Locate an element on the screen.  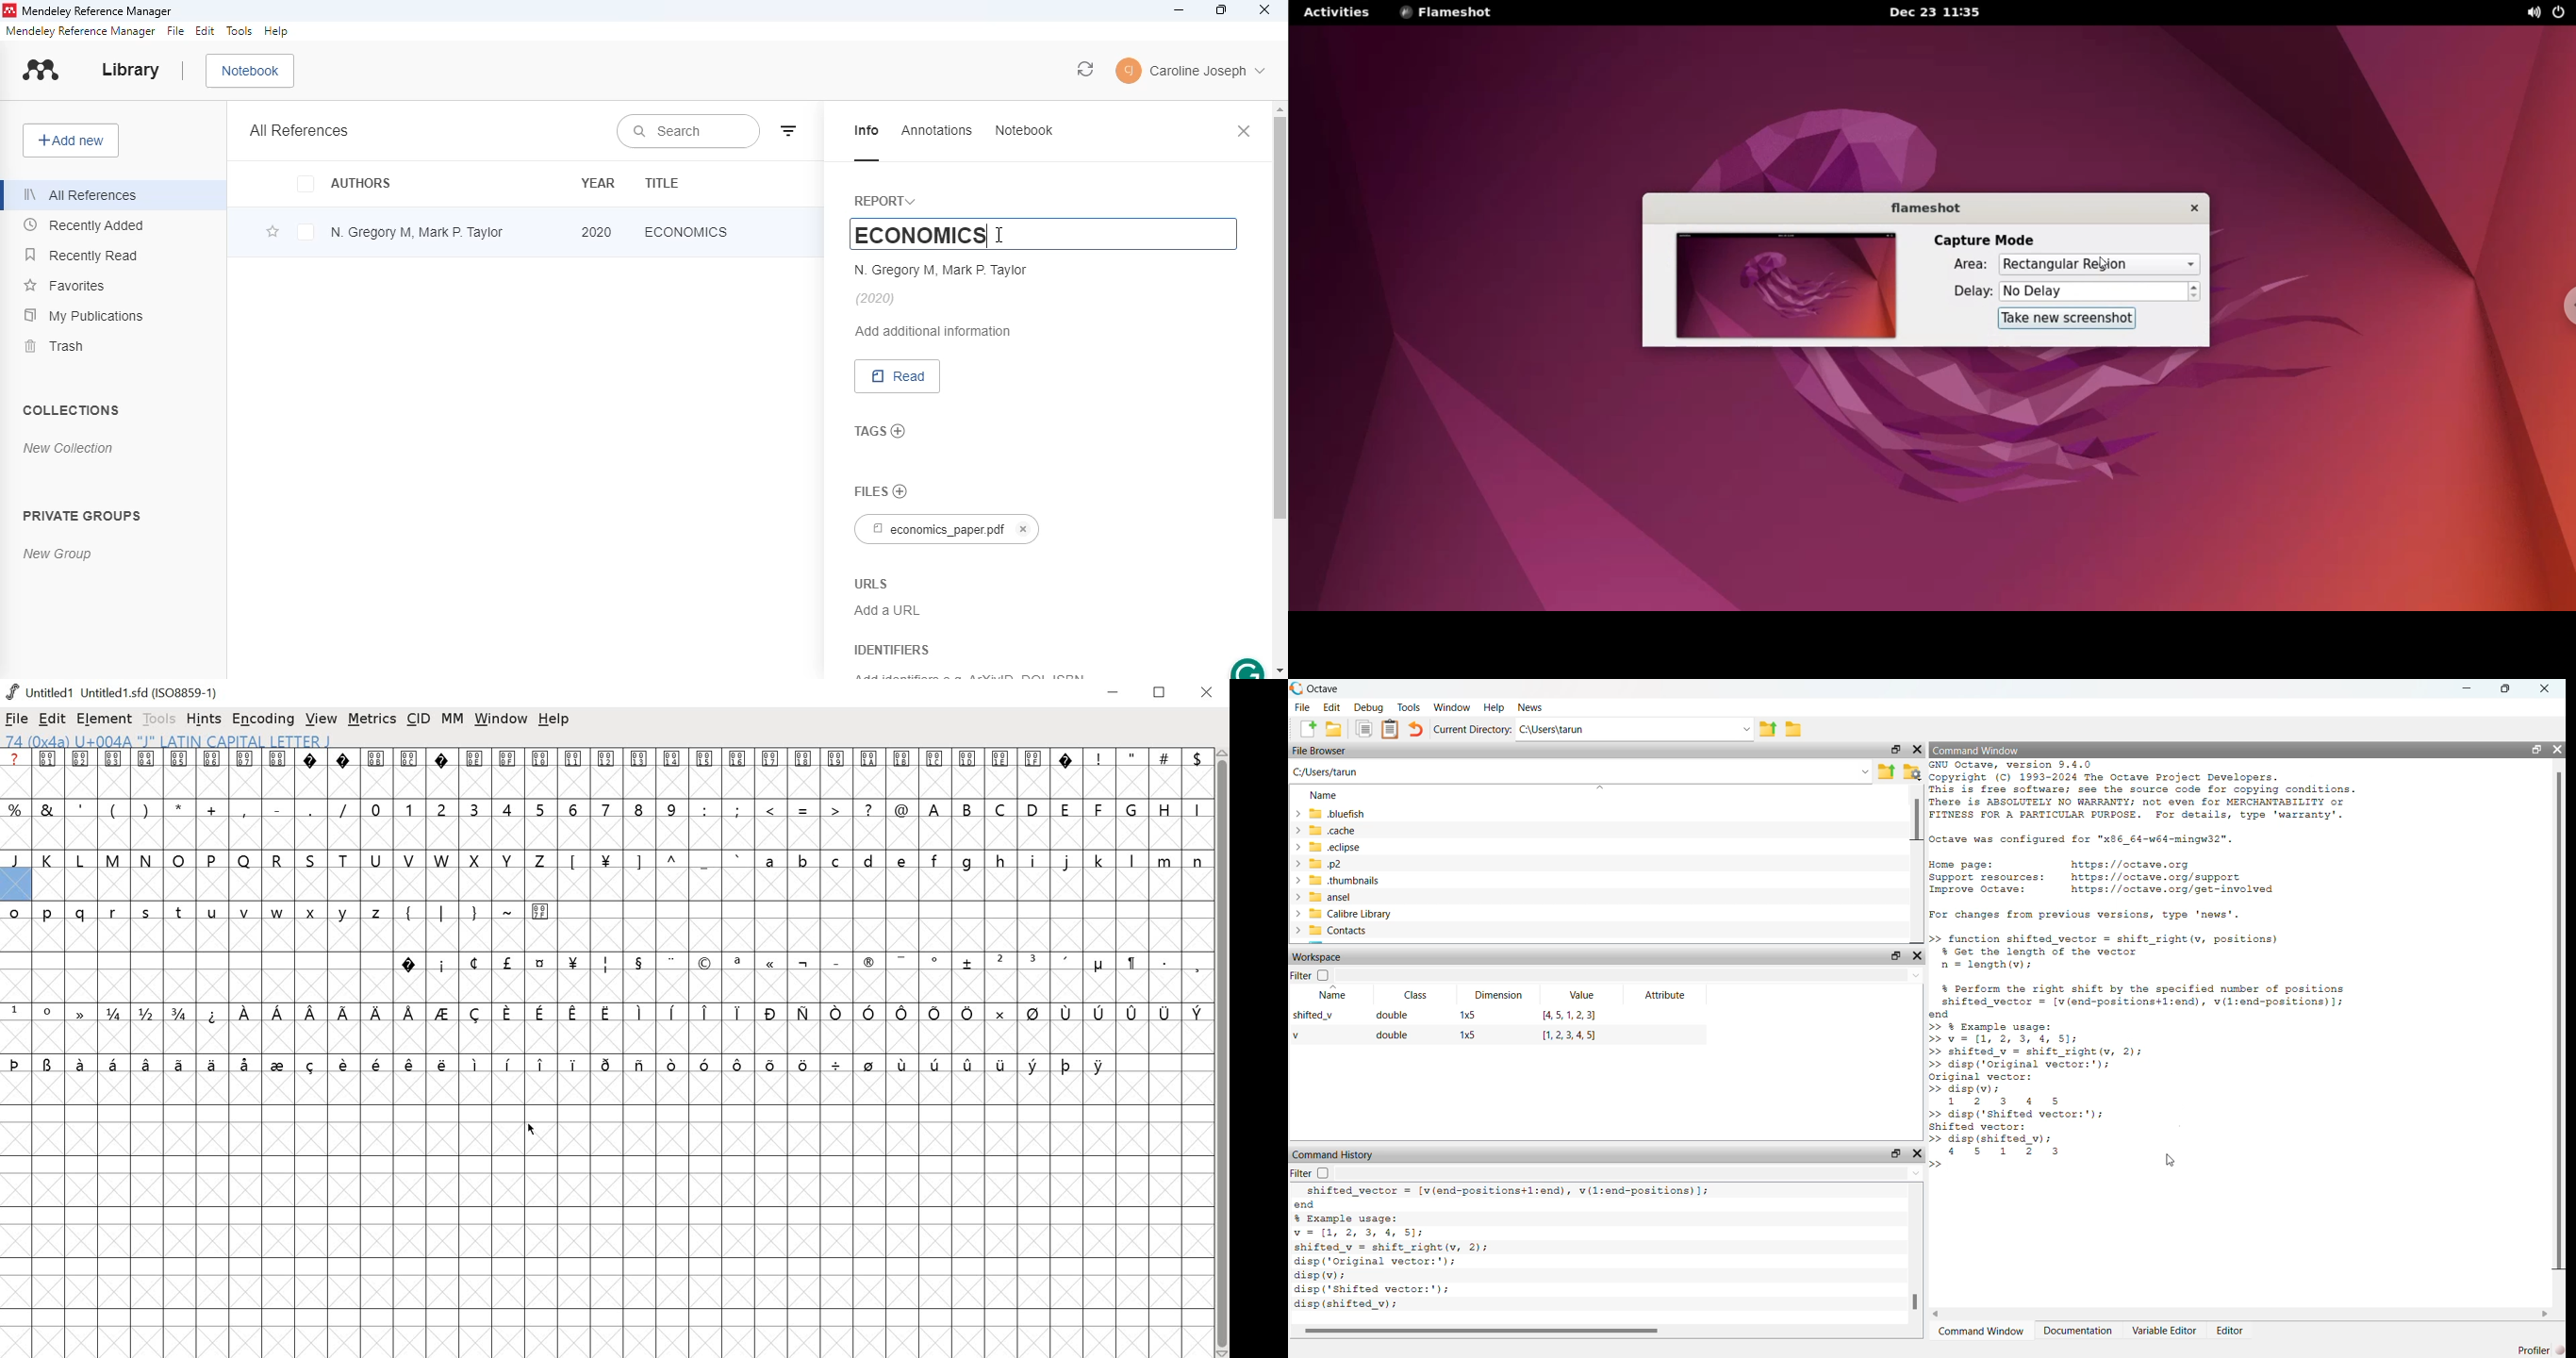
tags is located at coordinates (867, 430).